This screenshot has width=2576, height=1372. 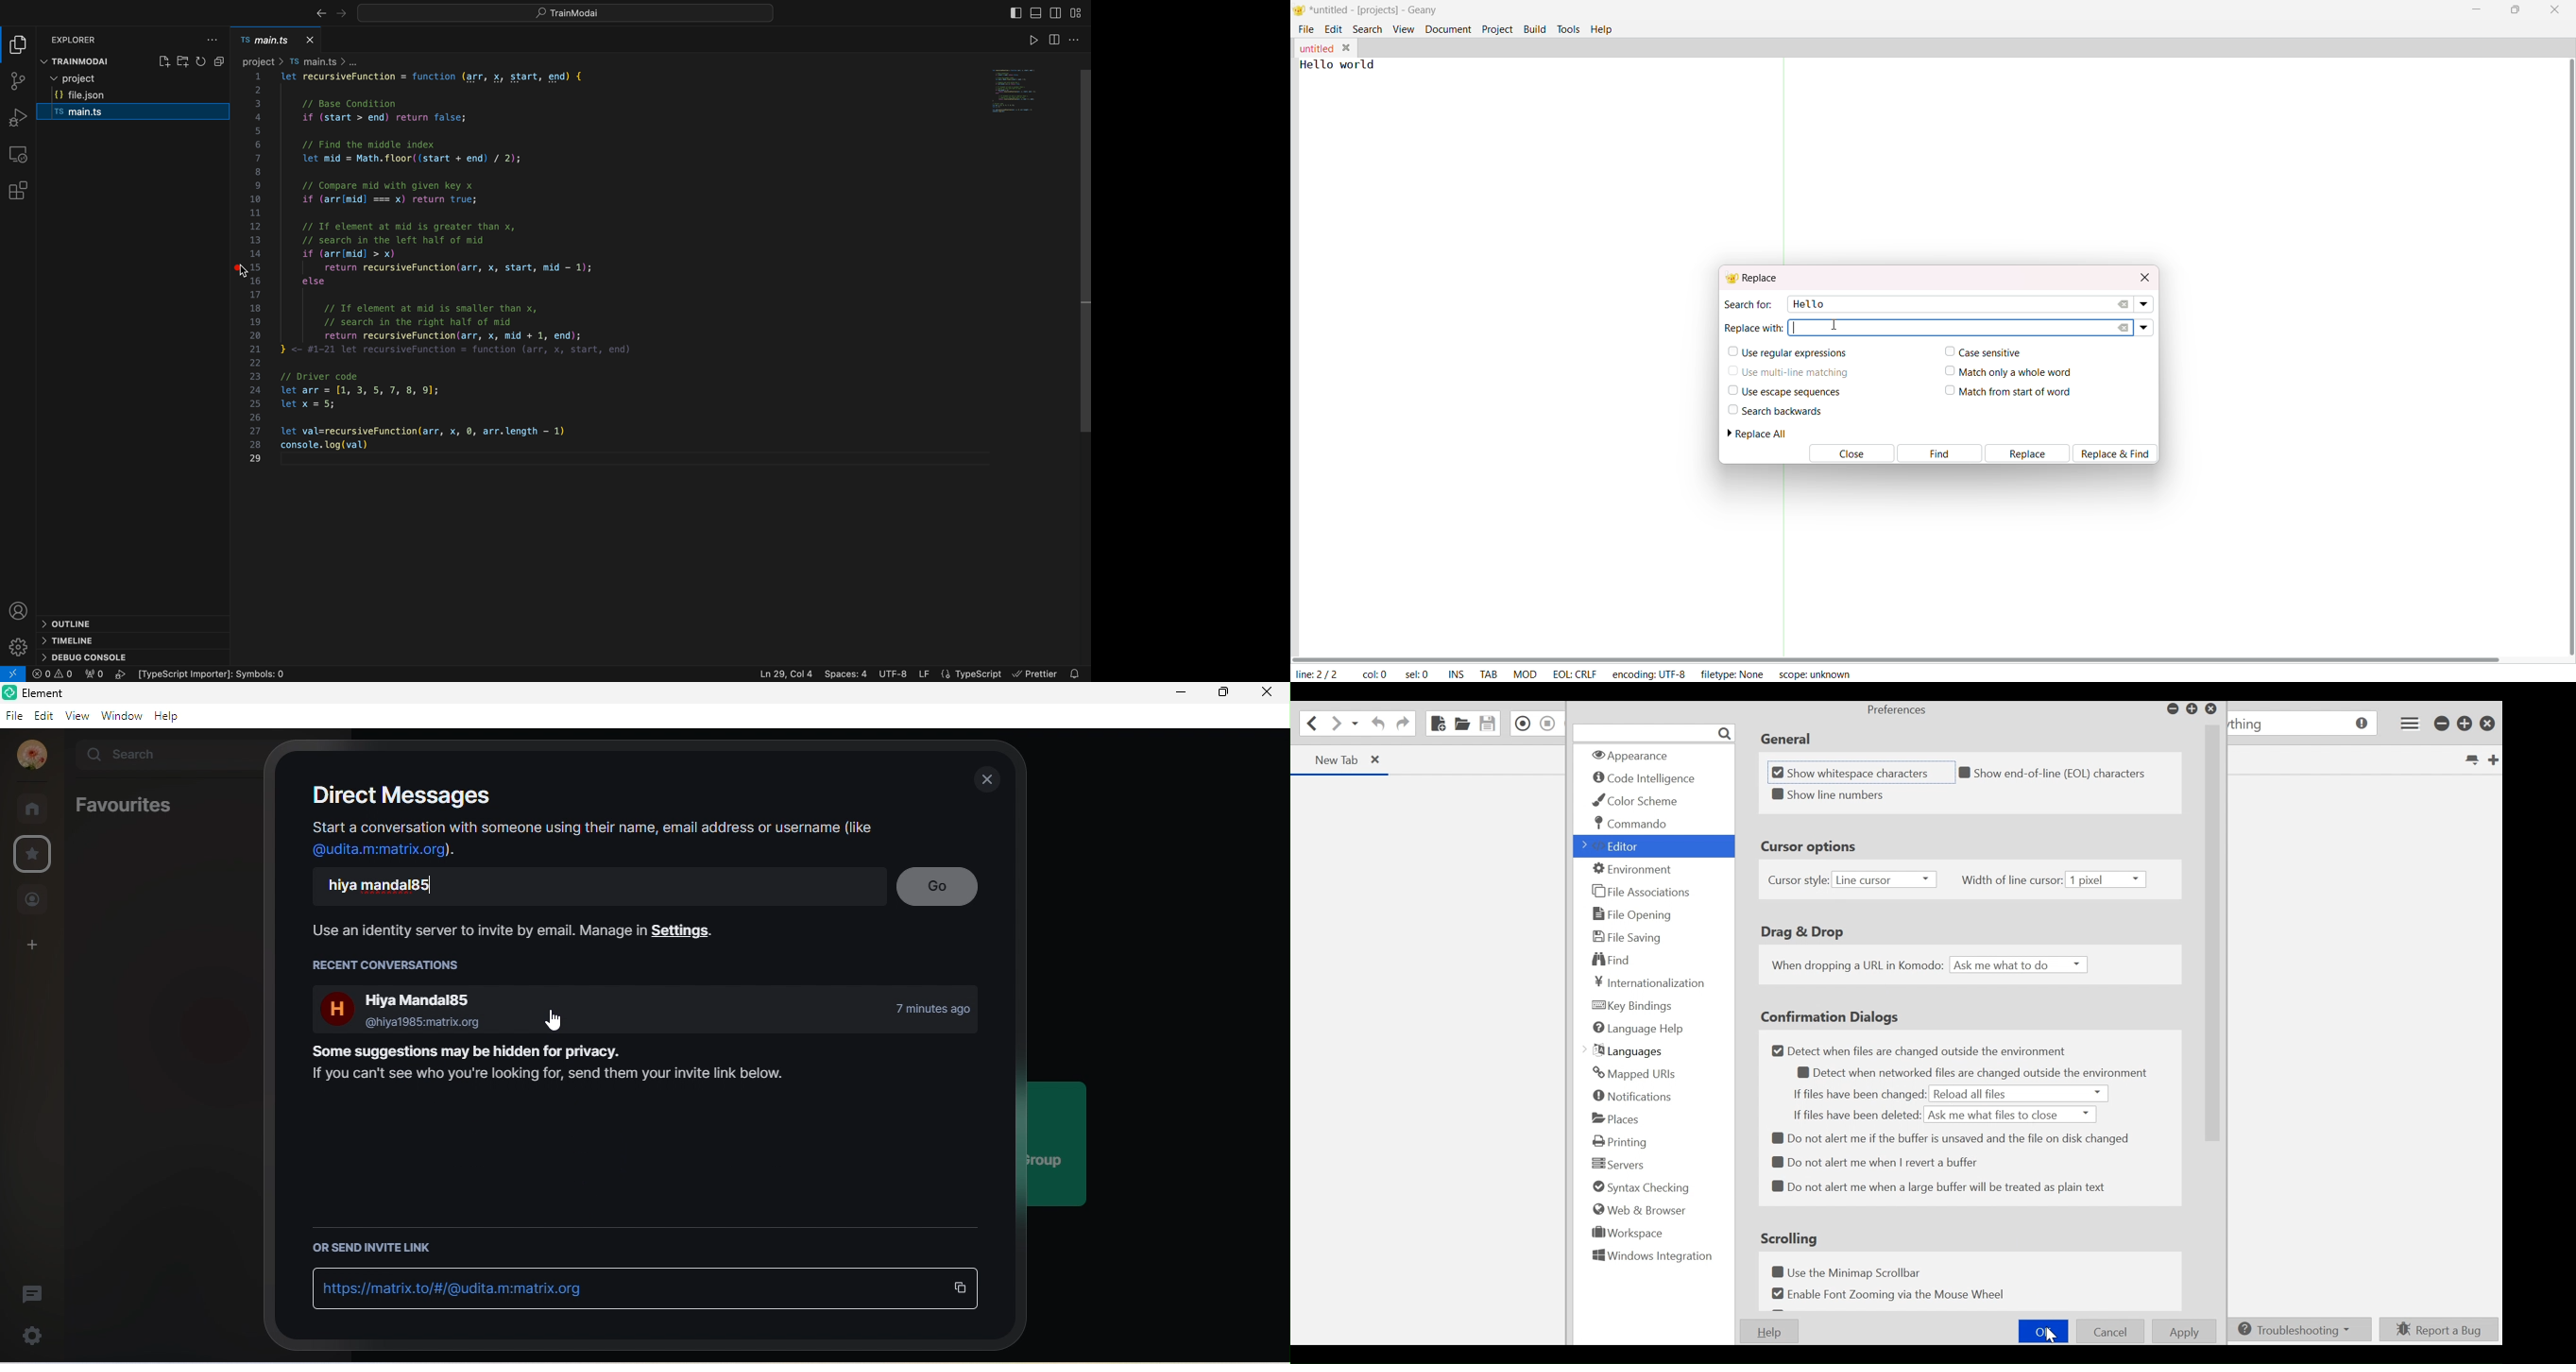 I want to click on minimize, so click(x=1176, y=694).